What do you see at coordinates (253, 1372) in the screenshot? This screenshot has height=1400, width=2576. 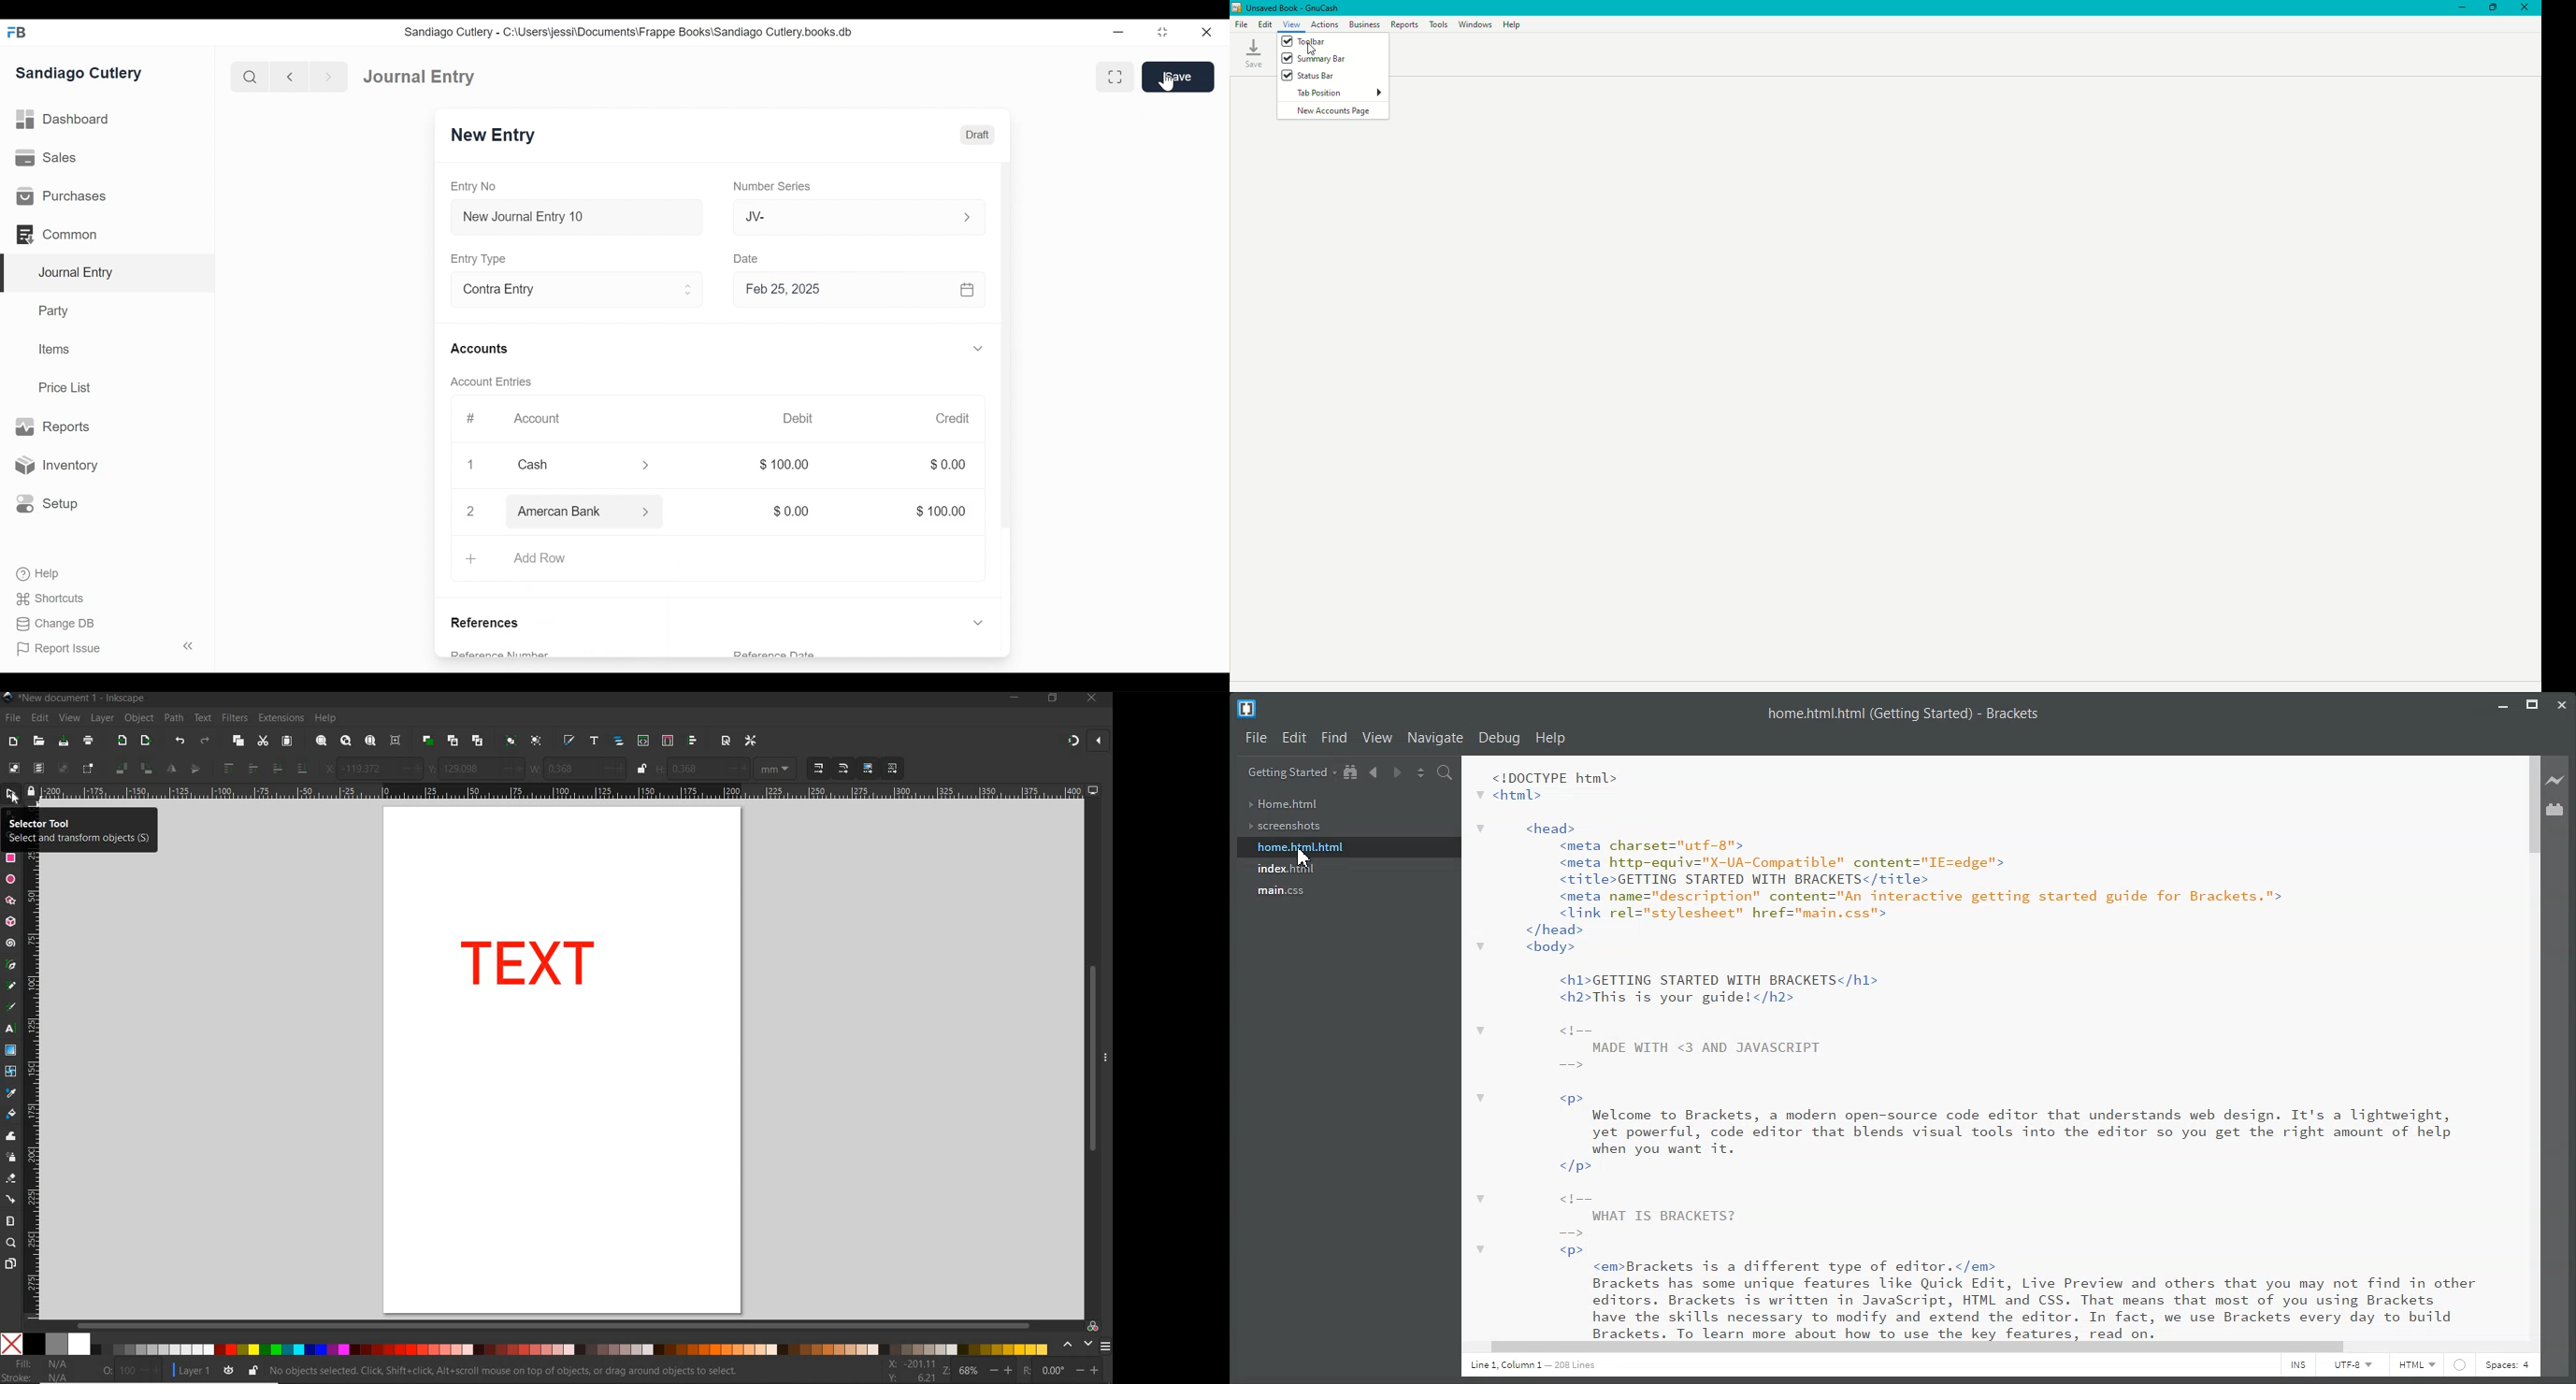 I see `LOCK OR UNLOCK CURRENT LAYER` at bounding box center [253, 1372].